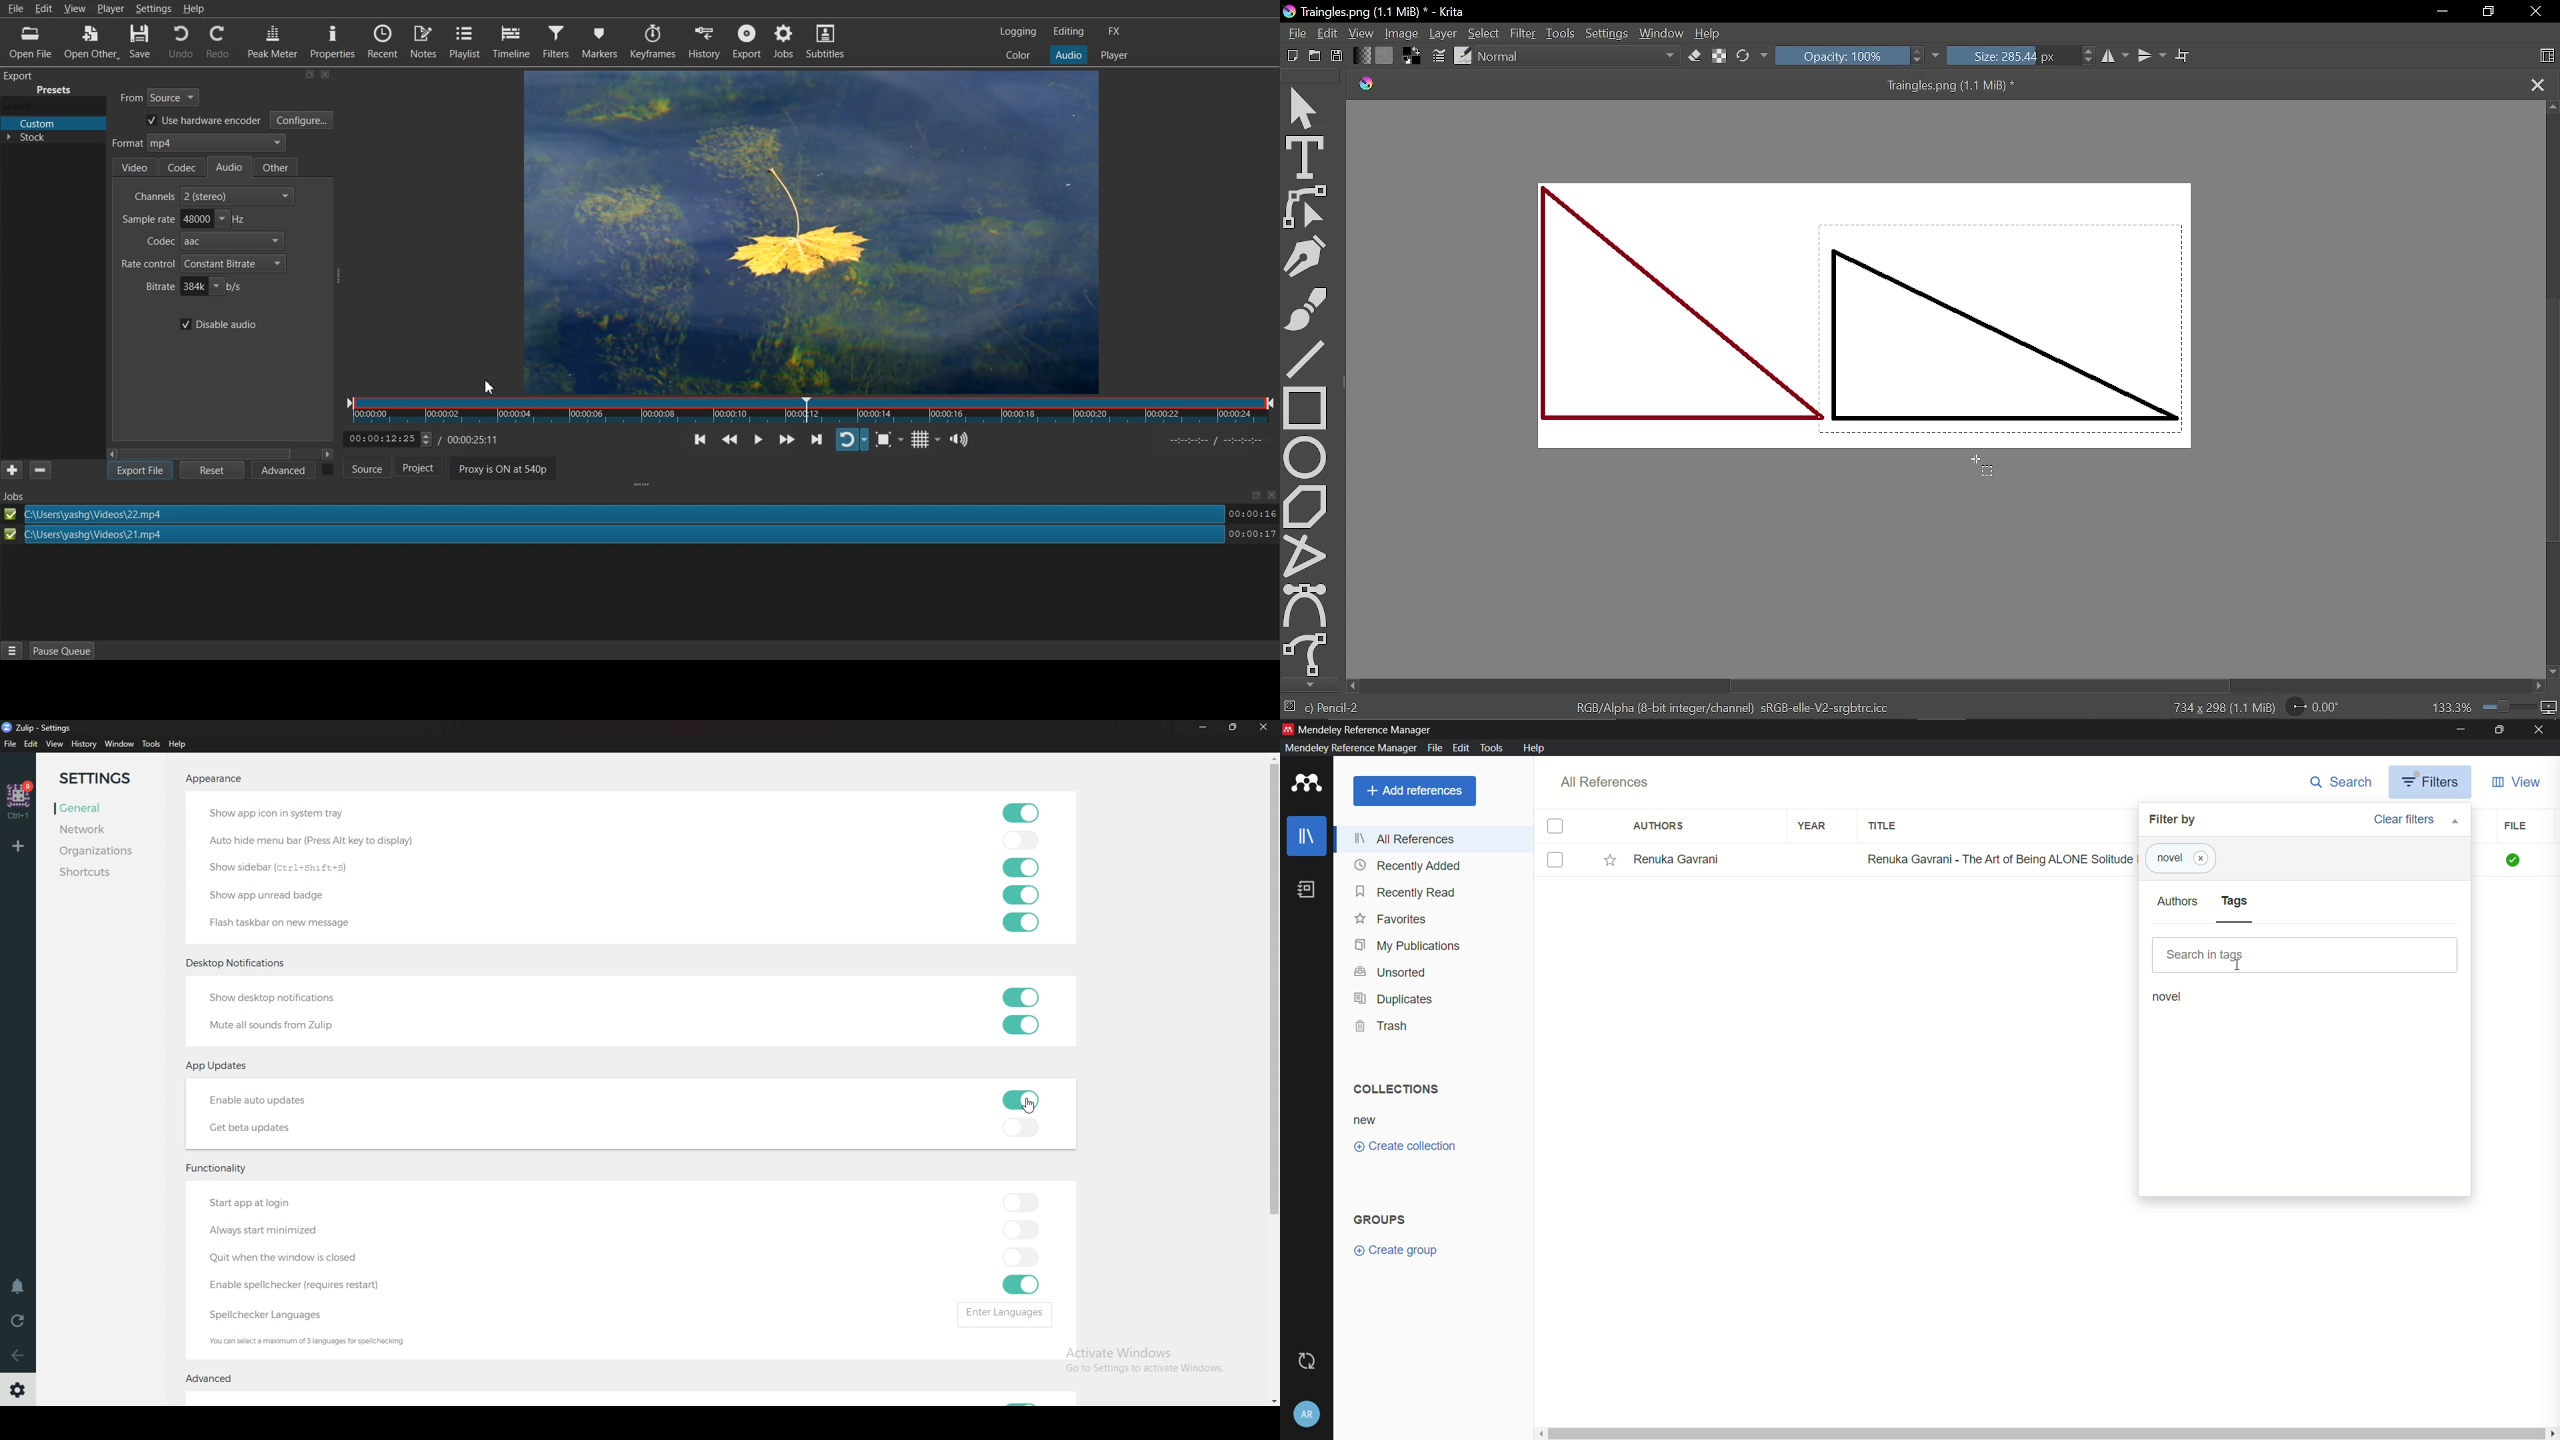  What do you see at coordinates (1711, 859) in the screenshot?
I see `Farnham, Boston; Tokyo, S....` at bounding box center [1711, 859].